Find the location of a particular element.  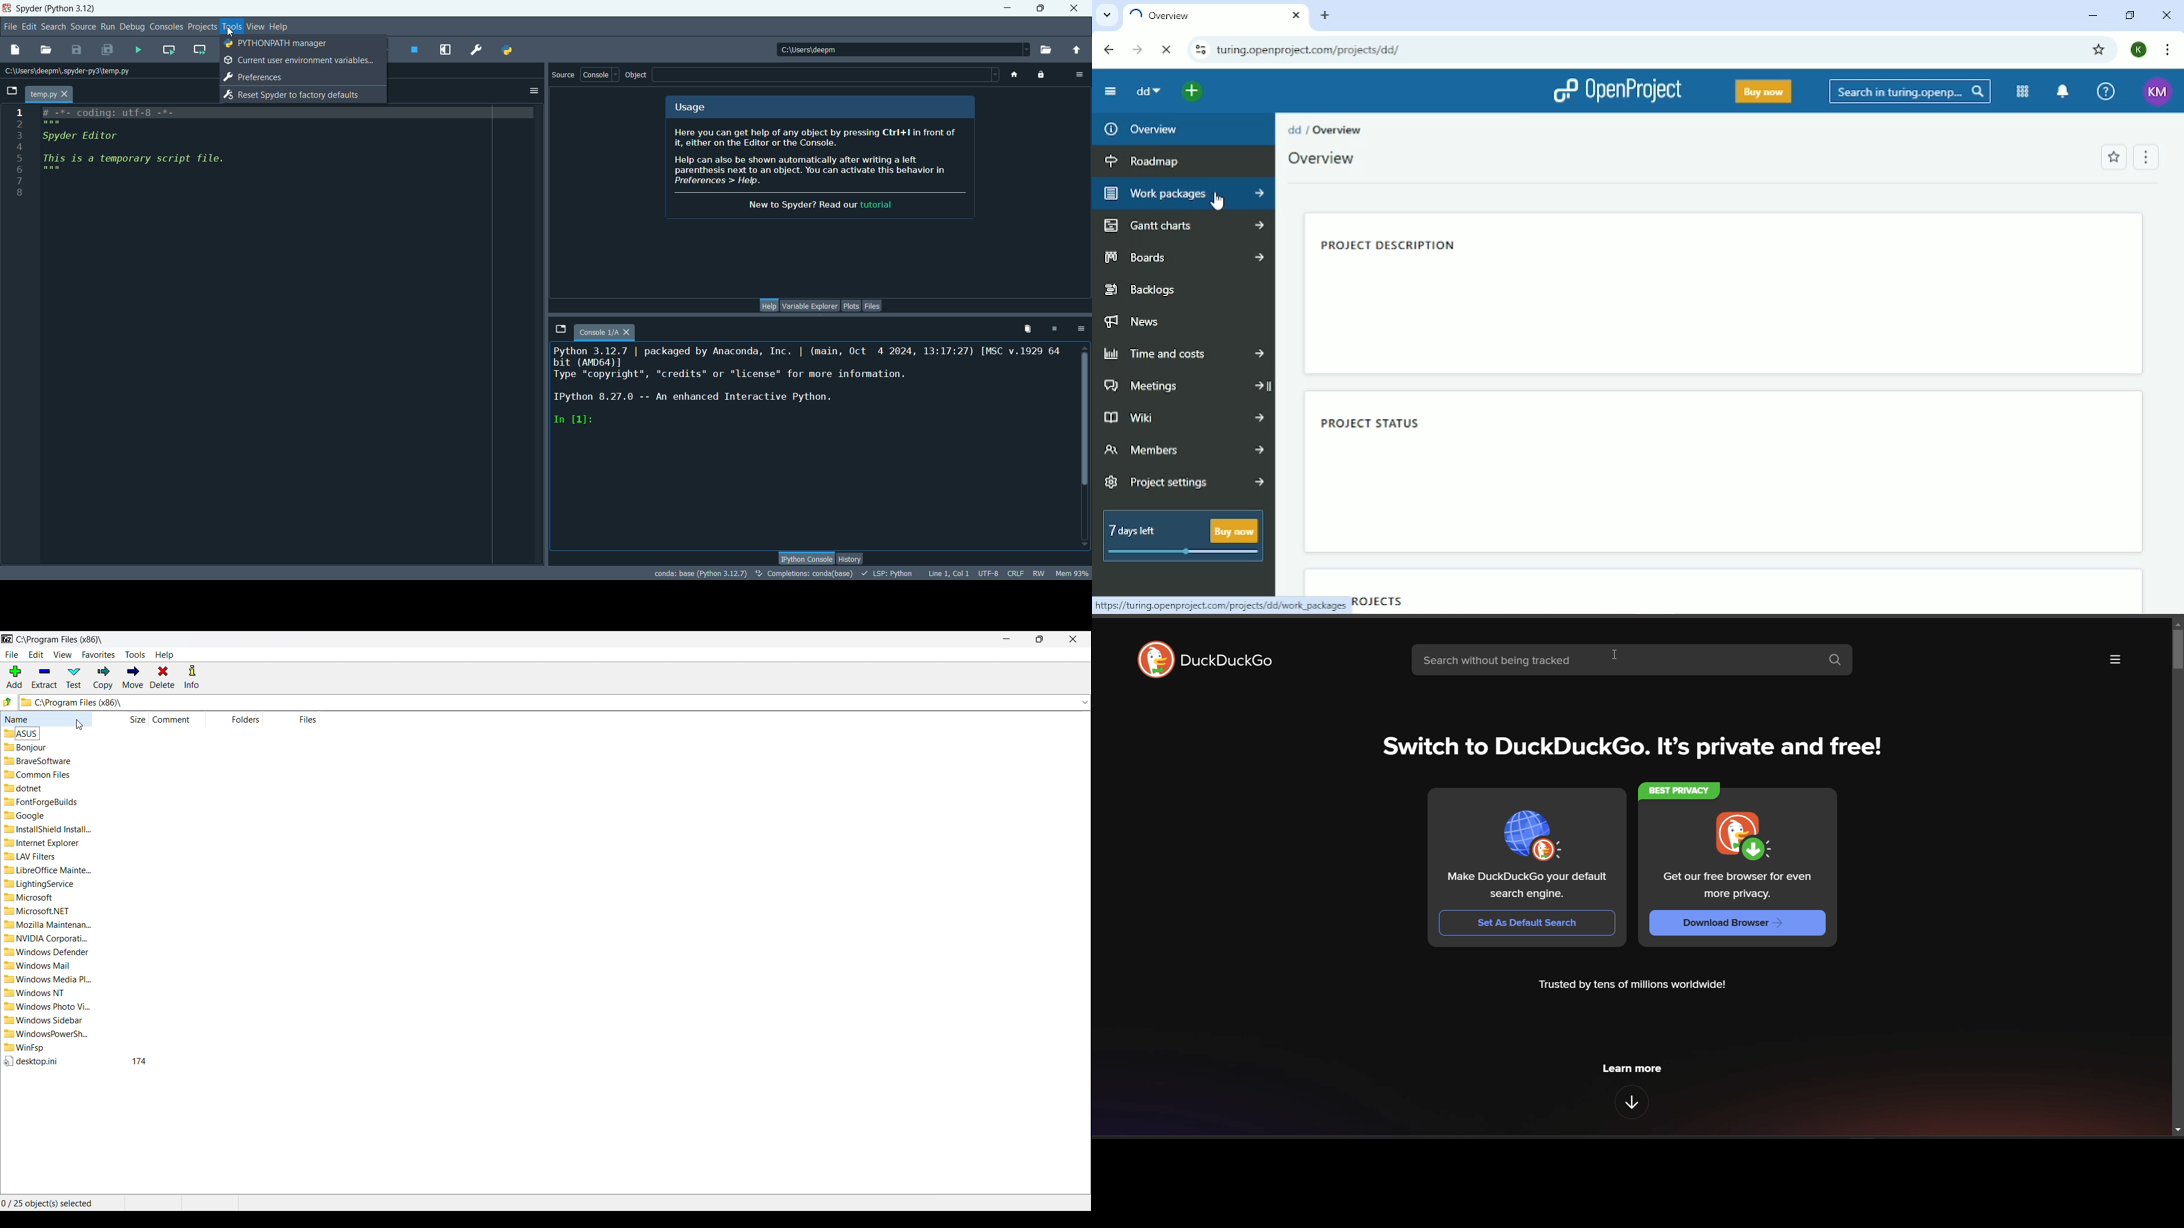

browse tabs is located at coordinates (559, 328).